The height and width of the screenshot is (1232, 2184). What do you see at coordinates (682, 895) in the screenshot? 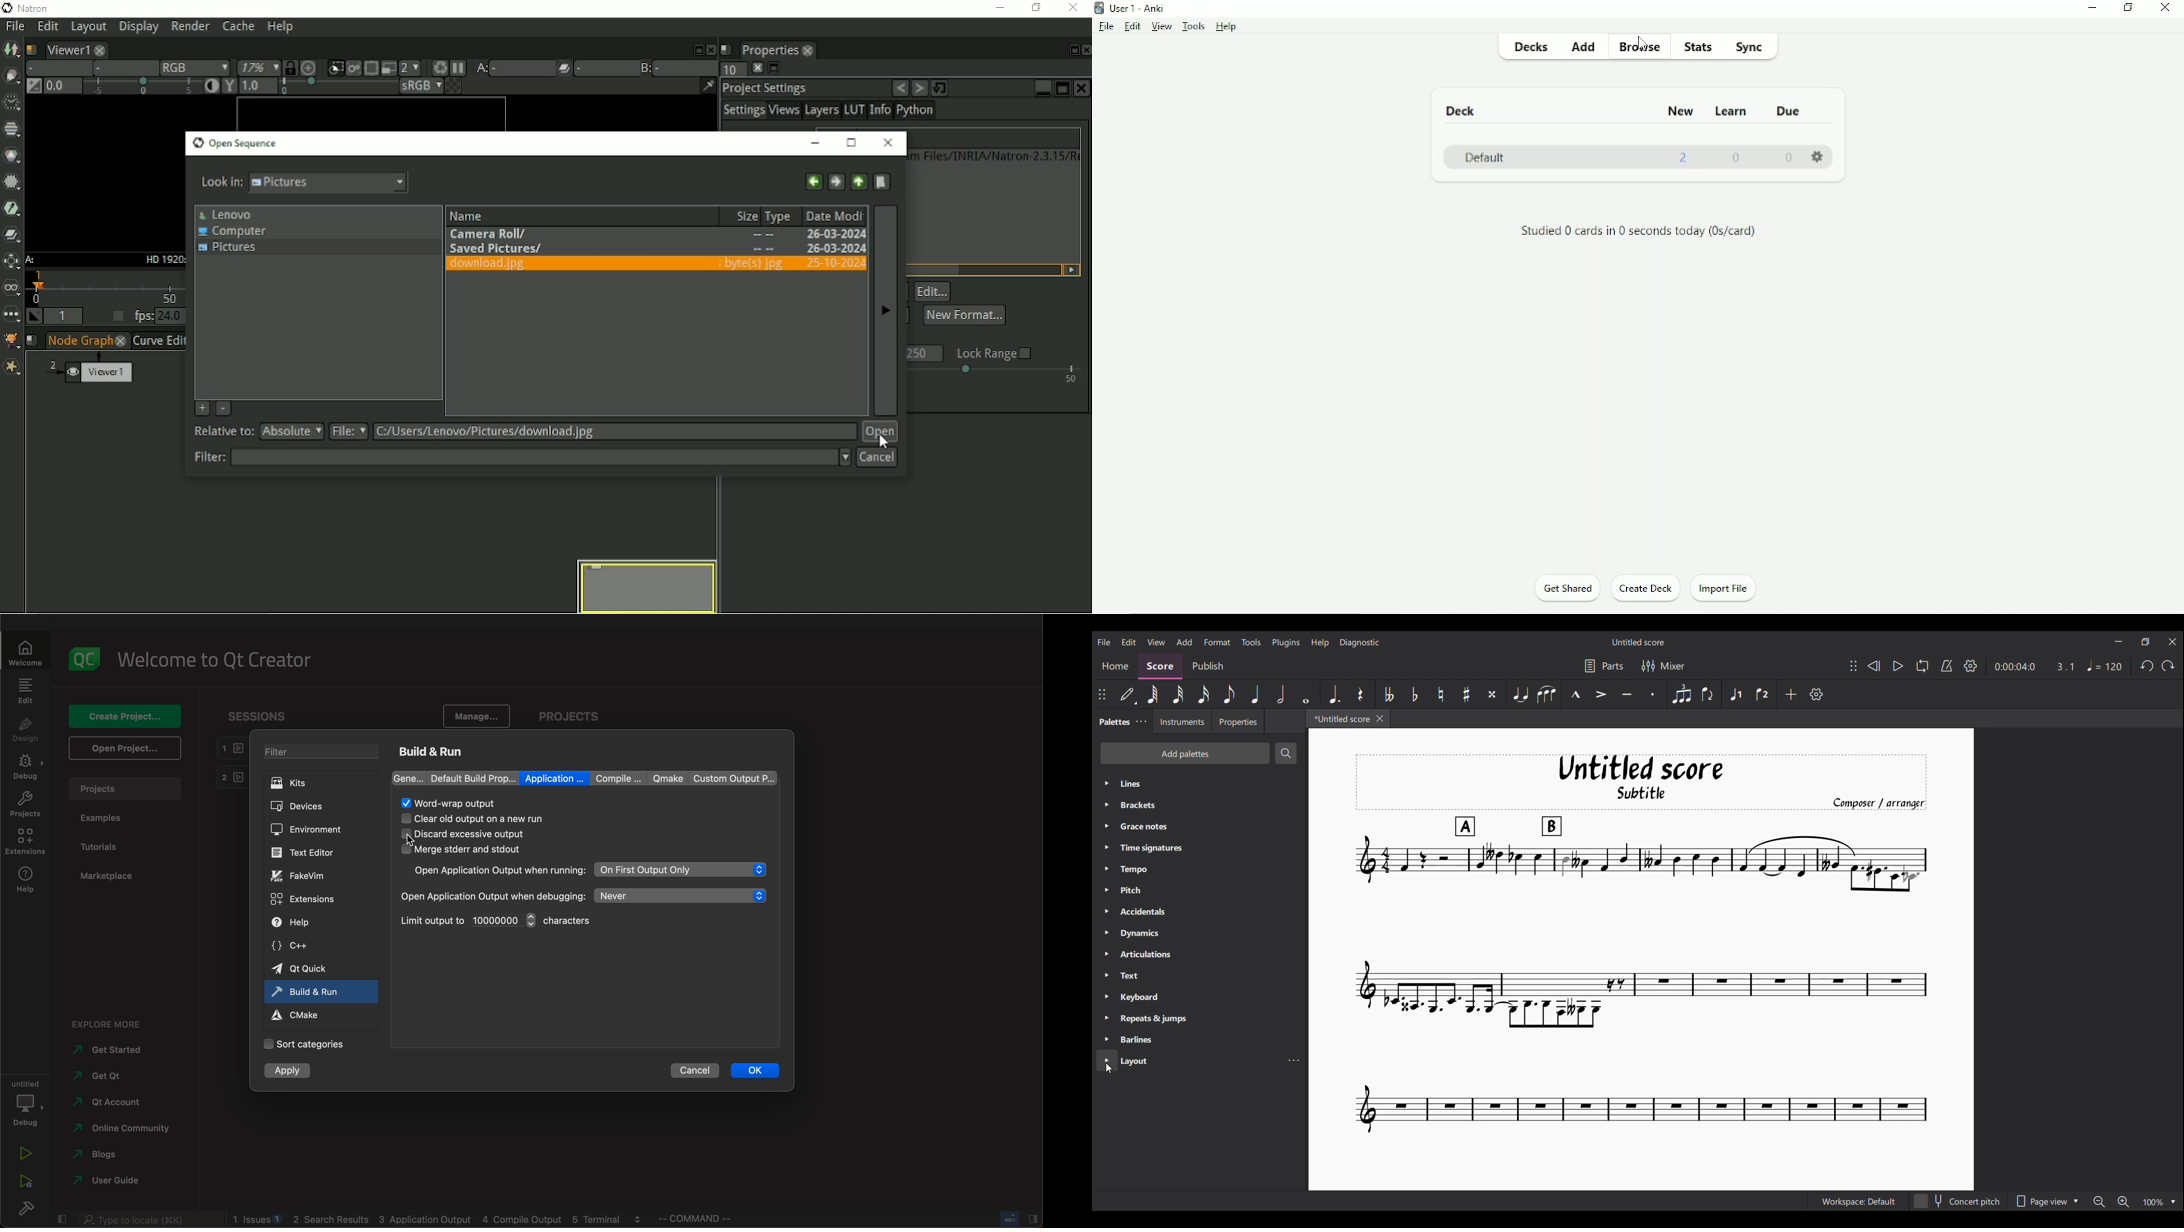
I see `never` at bounding box center [682, 895].